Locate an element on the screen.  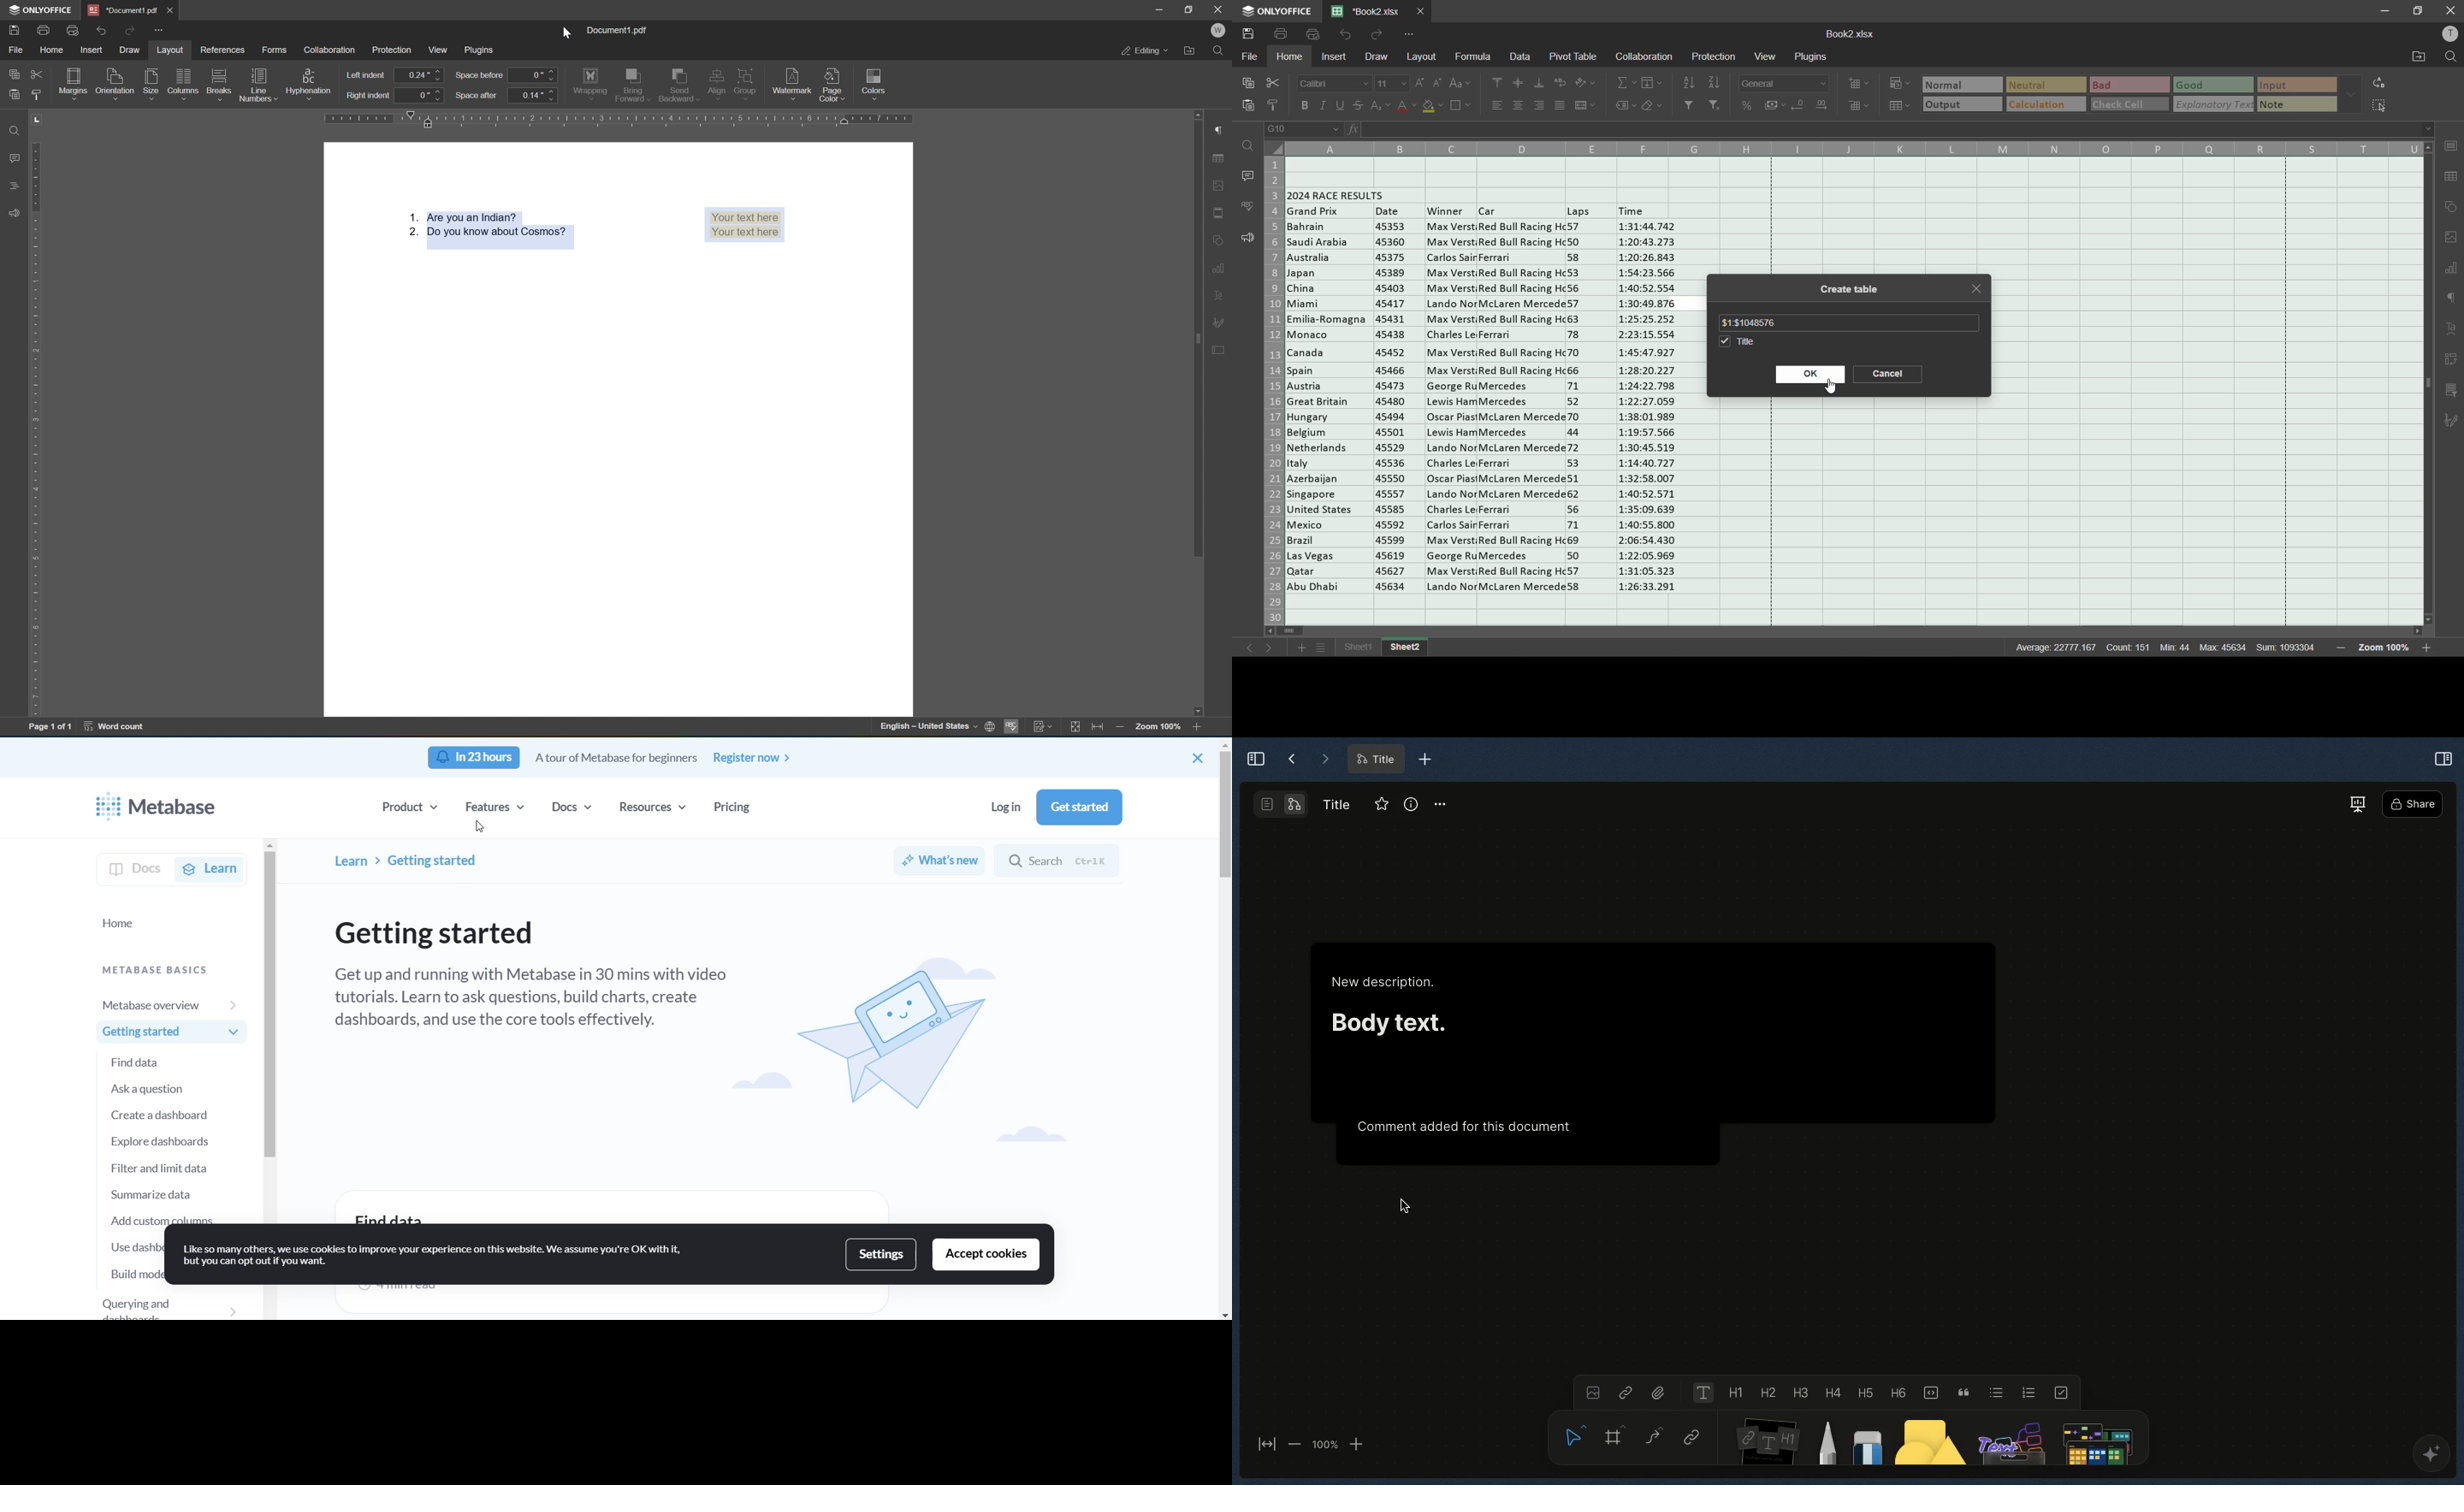
merge and center is located at coordinates (1587, 106).